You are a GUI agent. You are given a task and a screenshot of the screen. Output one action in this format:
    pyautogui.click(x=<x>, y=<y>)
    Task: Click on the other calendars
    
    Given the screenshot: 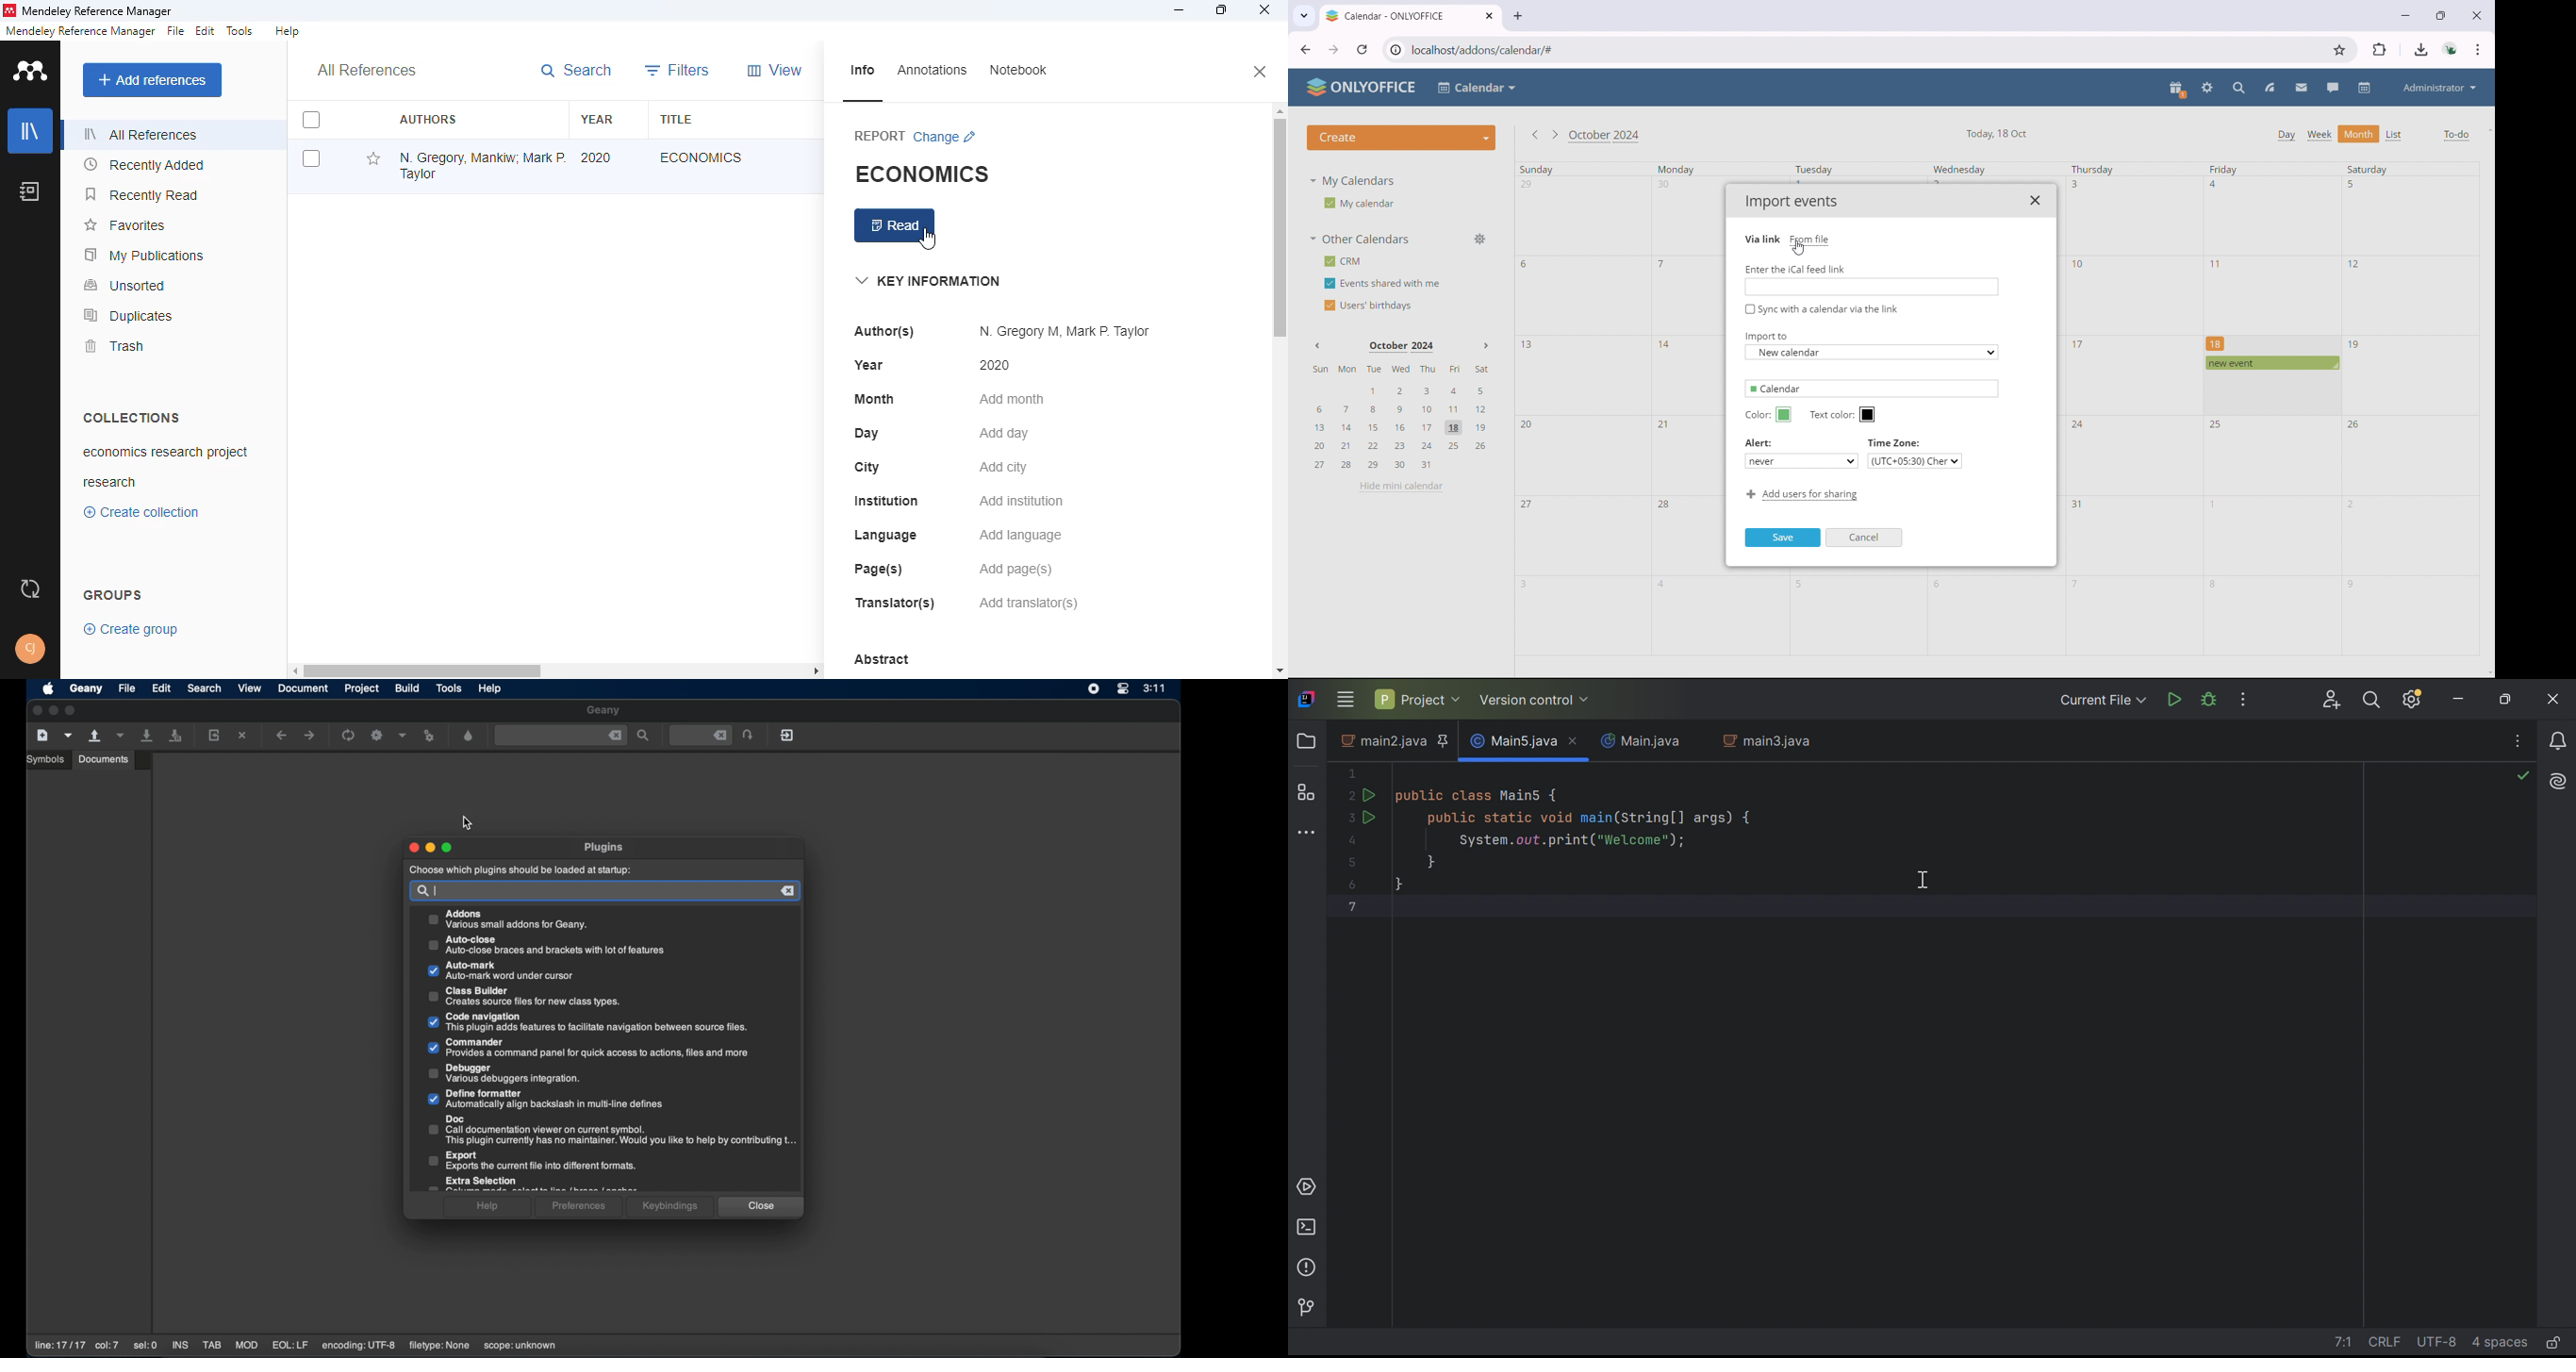 What is the action you would take?
    pyautogui.click(x=1360, y=240)
    